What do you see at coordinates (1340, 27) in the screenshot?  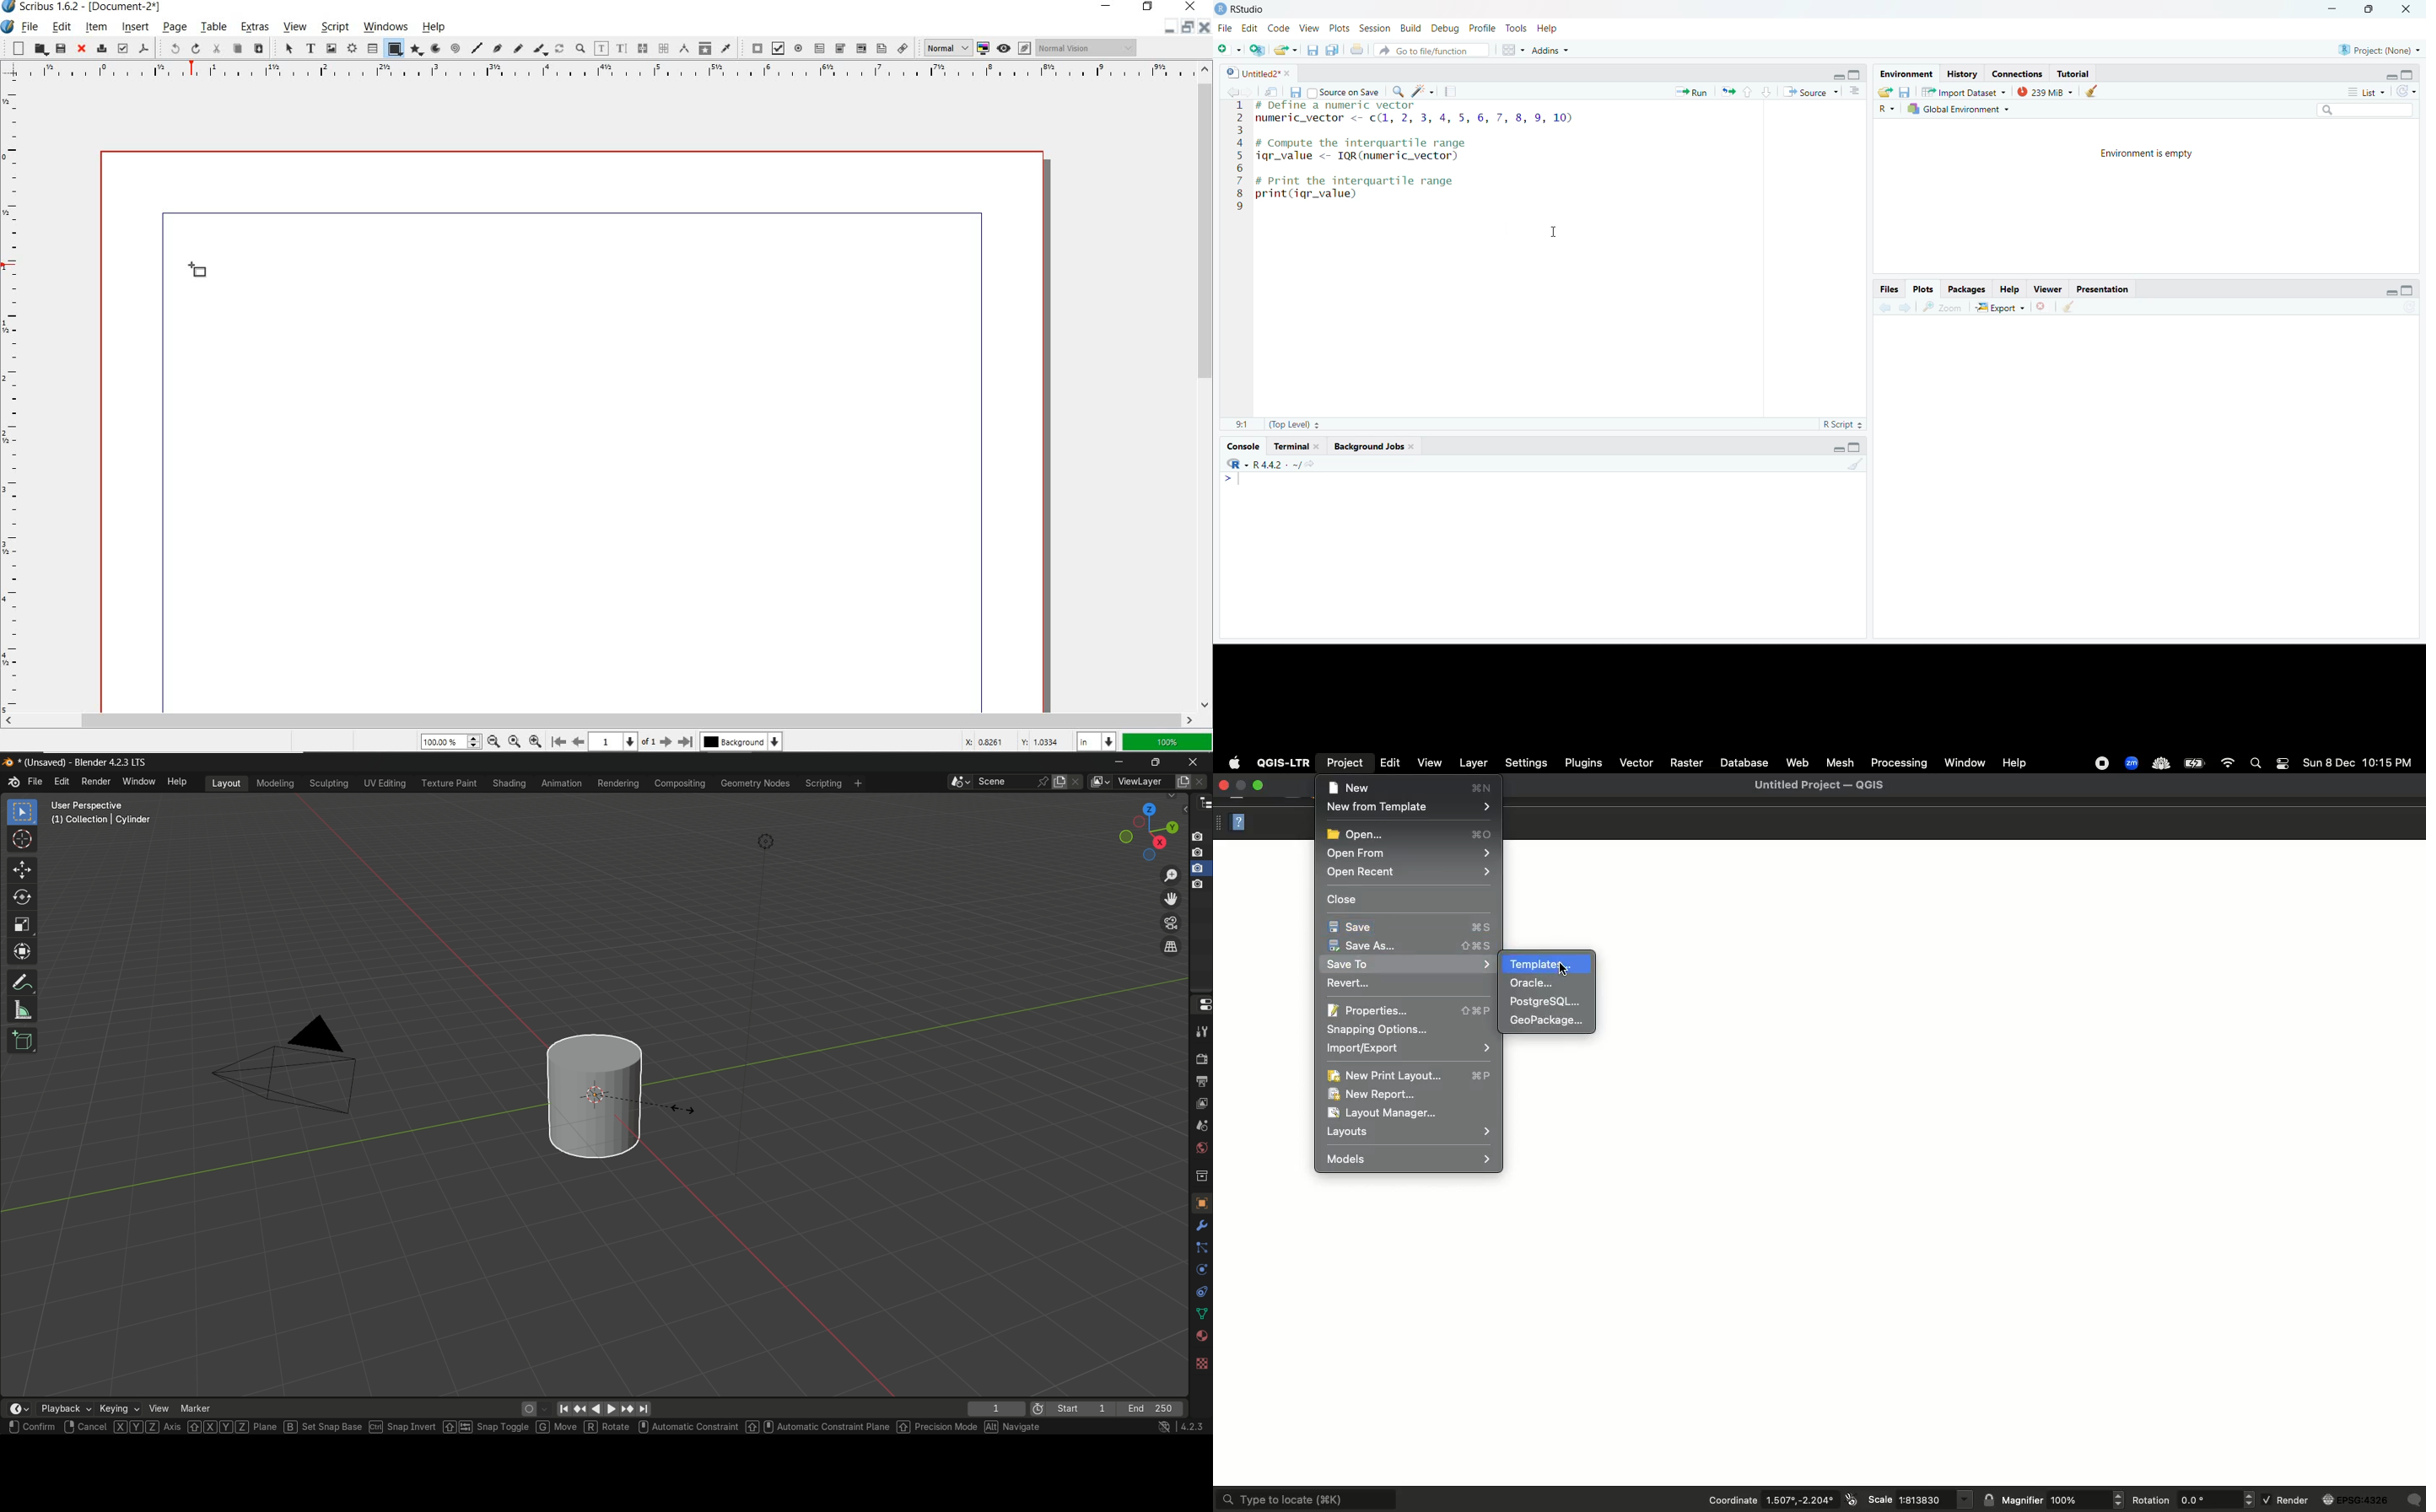 I see `Plots` at bounding box center [1340, 27].